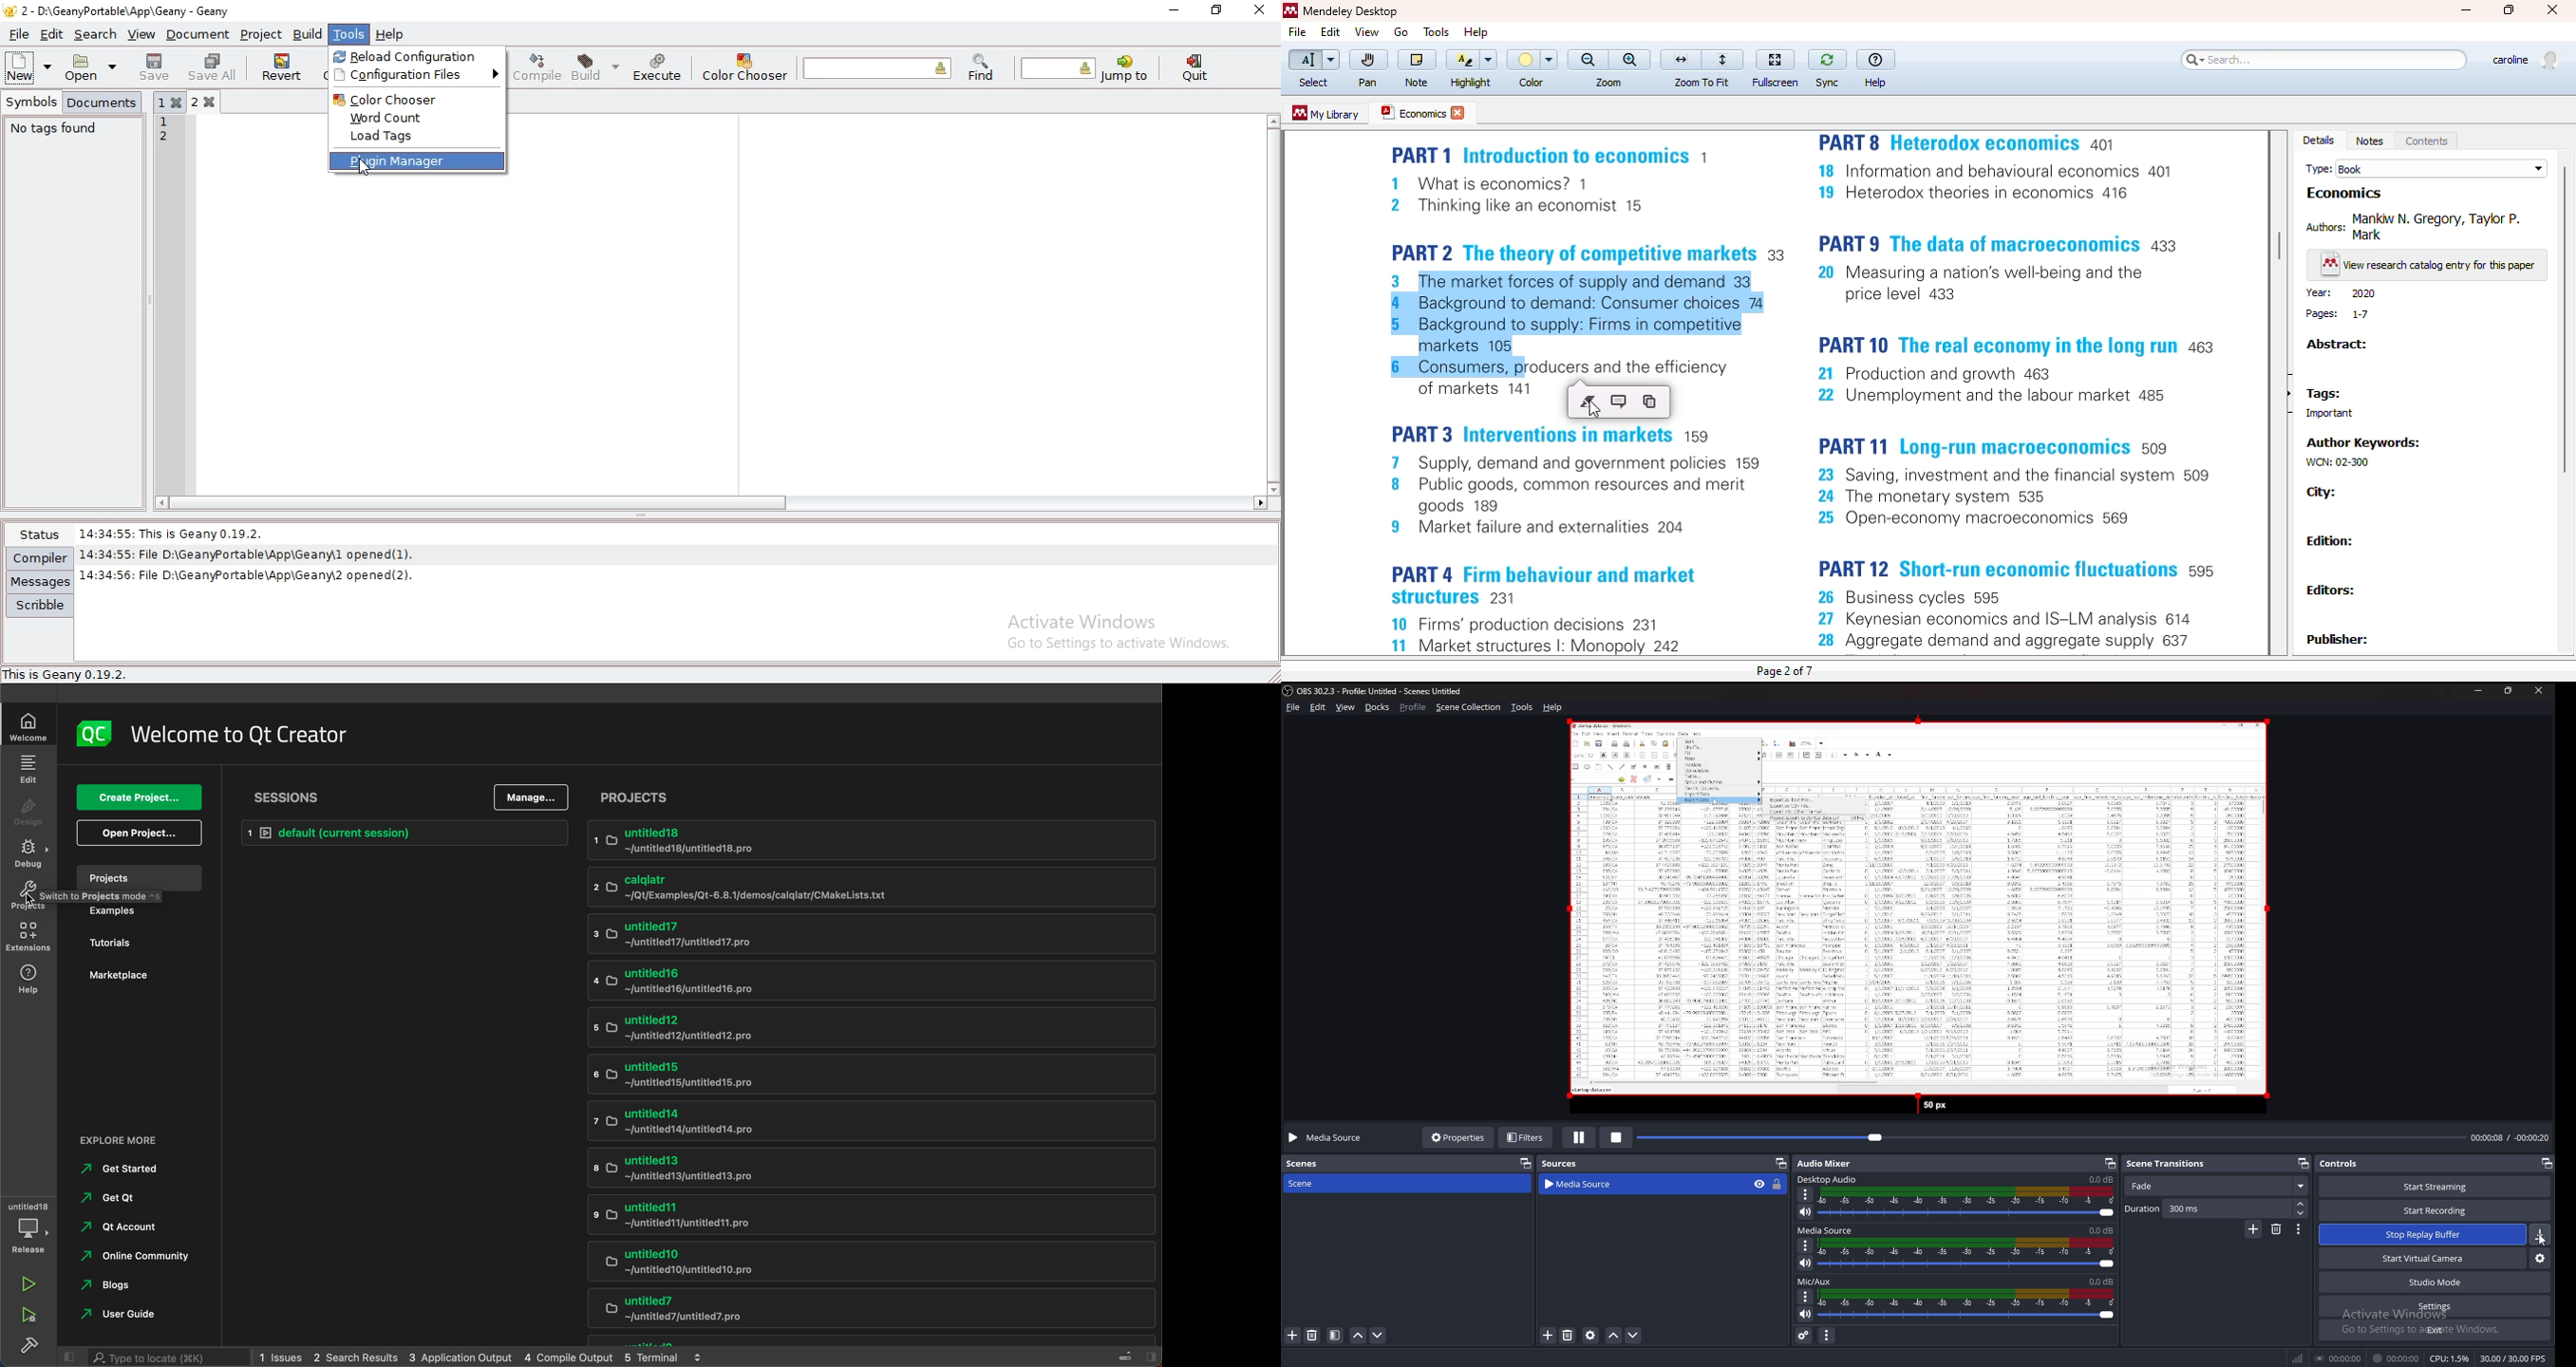 The image size is (2576, 1372). Describe the element at coordinates (1351, 11) in the screenshot. I see `mendeley desktop` at that location.